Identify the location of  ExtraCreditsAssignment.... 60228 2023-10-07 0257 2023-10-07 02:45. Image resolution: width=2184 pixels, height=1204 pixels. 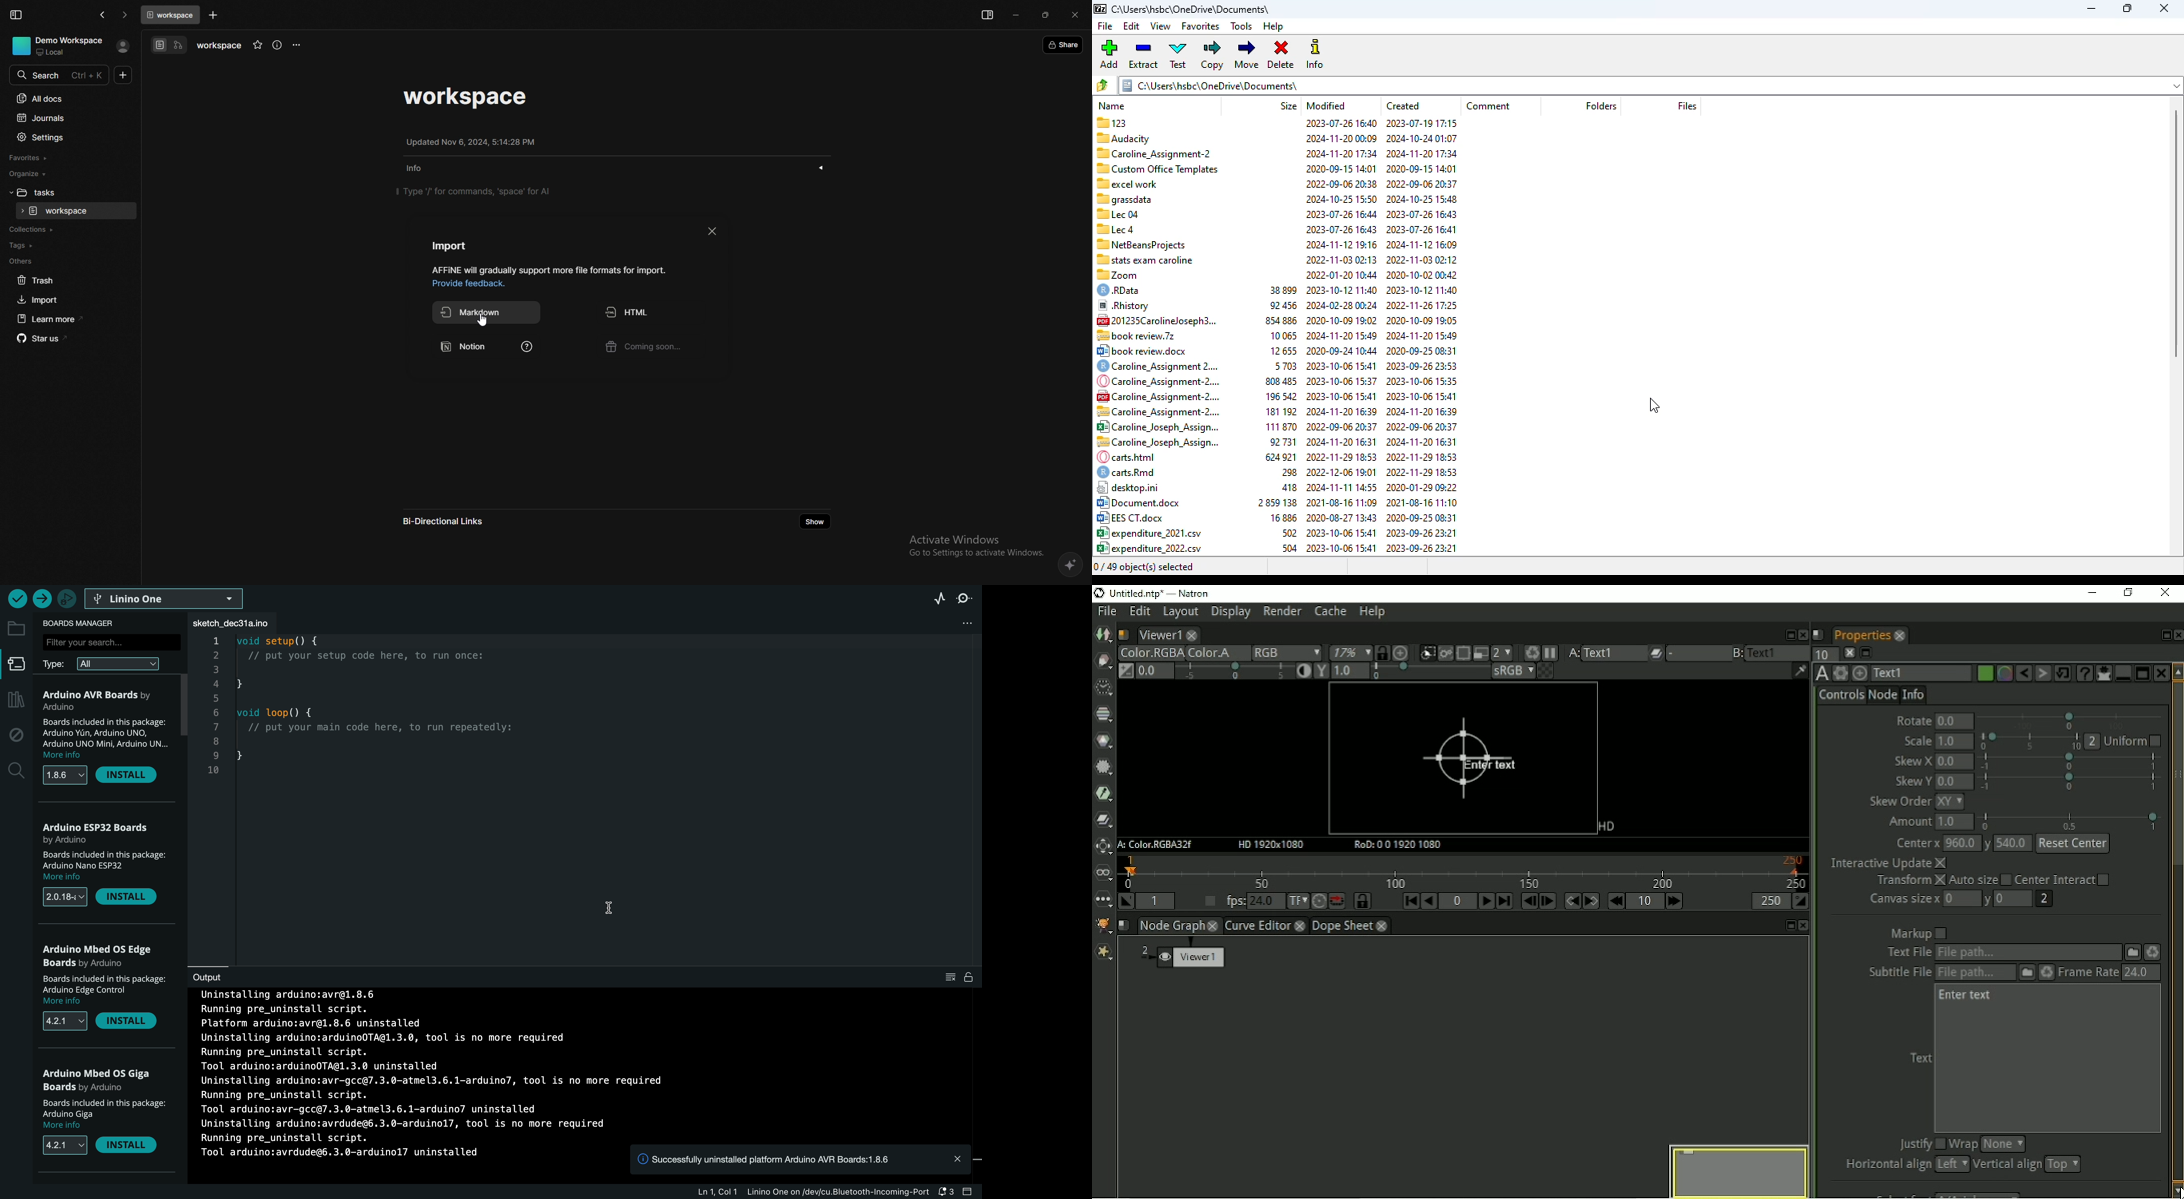
(1277, 549).